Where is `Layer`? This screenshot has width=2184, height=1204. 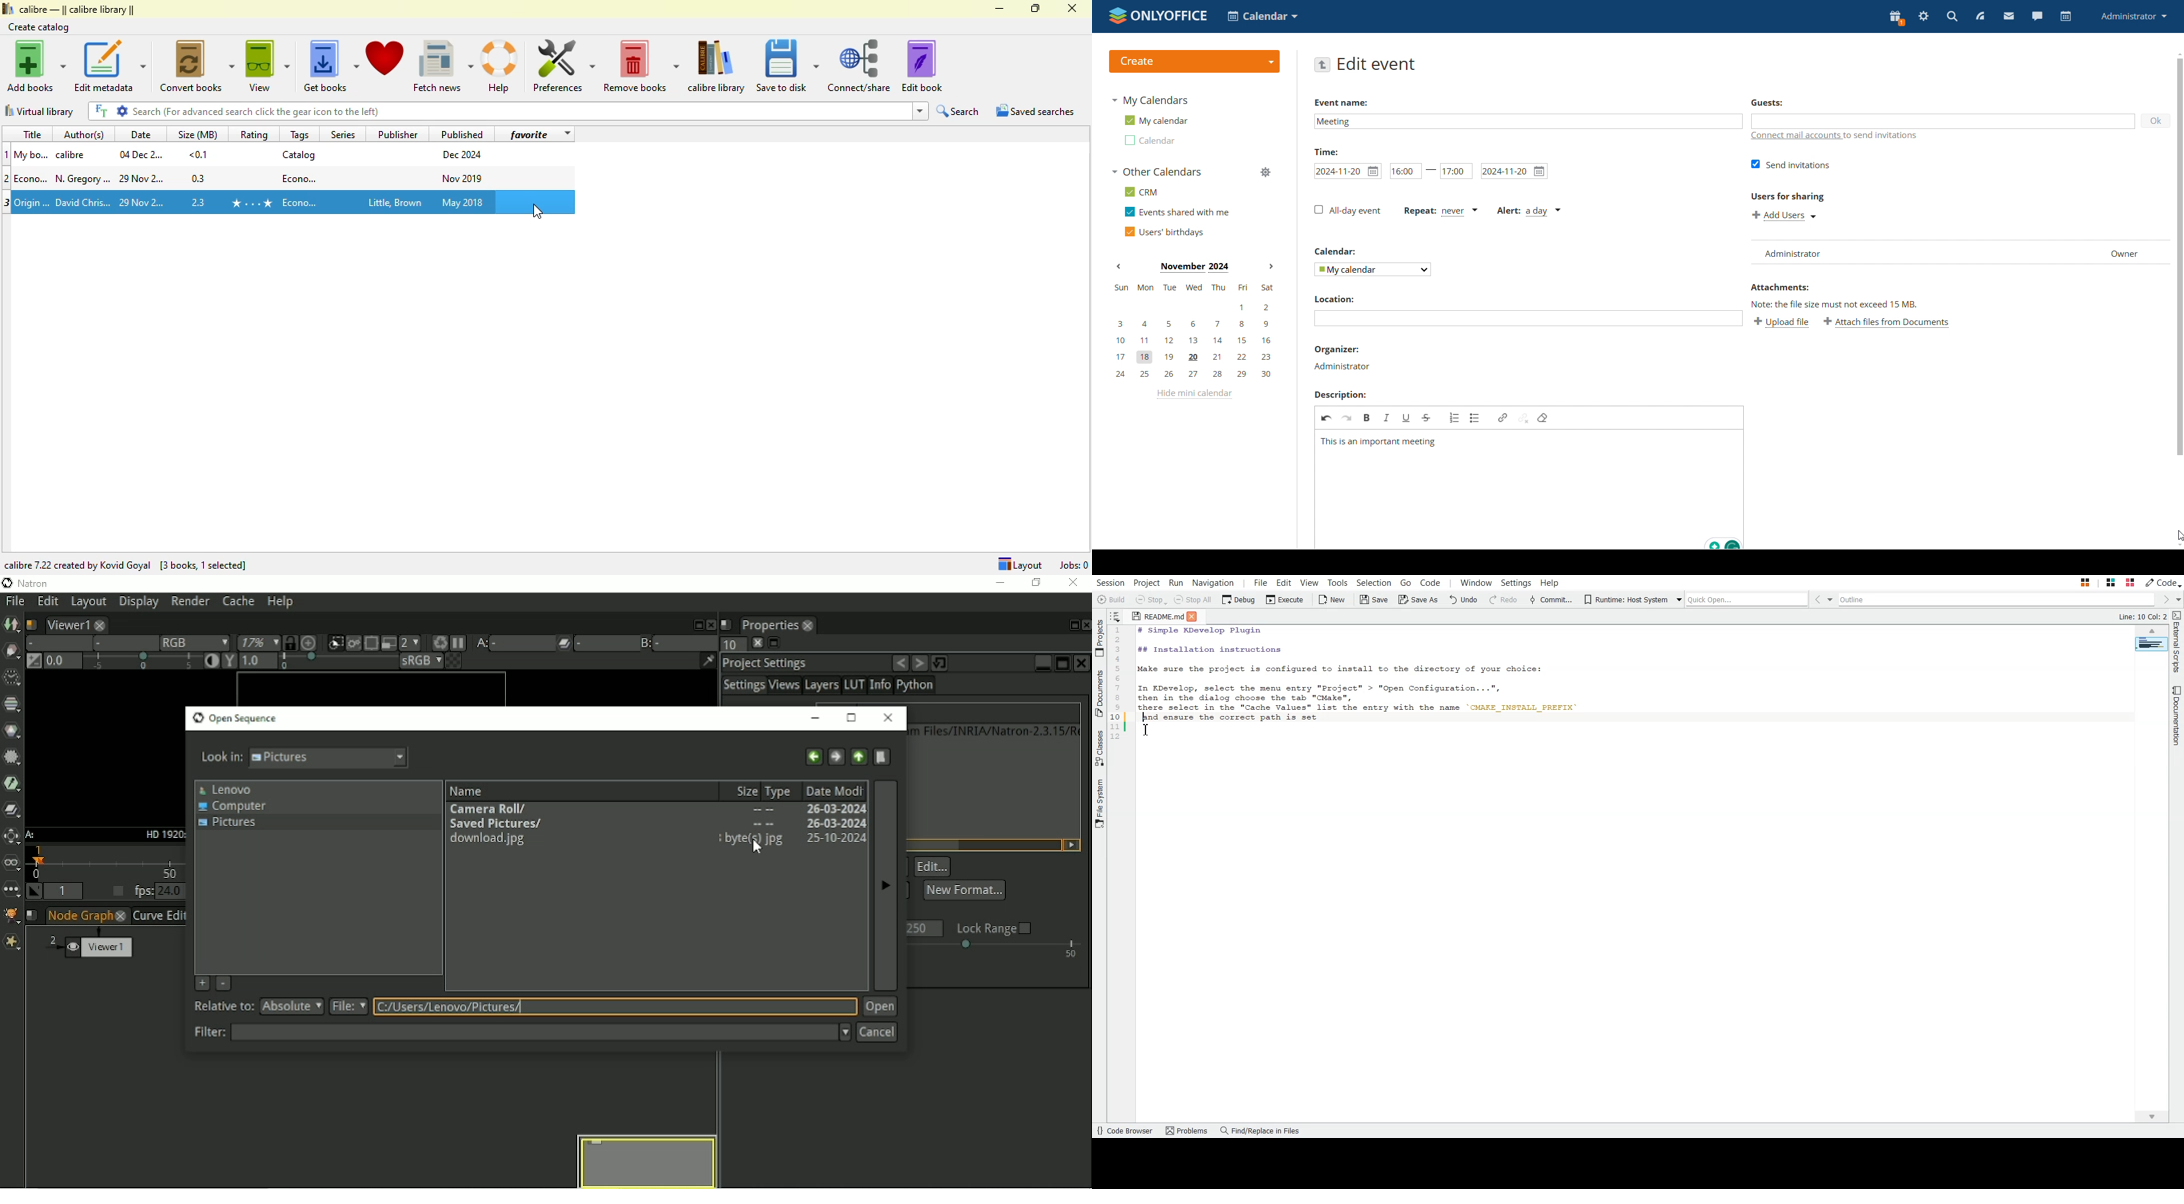
Layer is located at coordinates (55, 643).